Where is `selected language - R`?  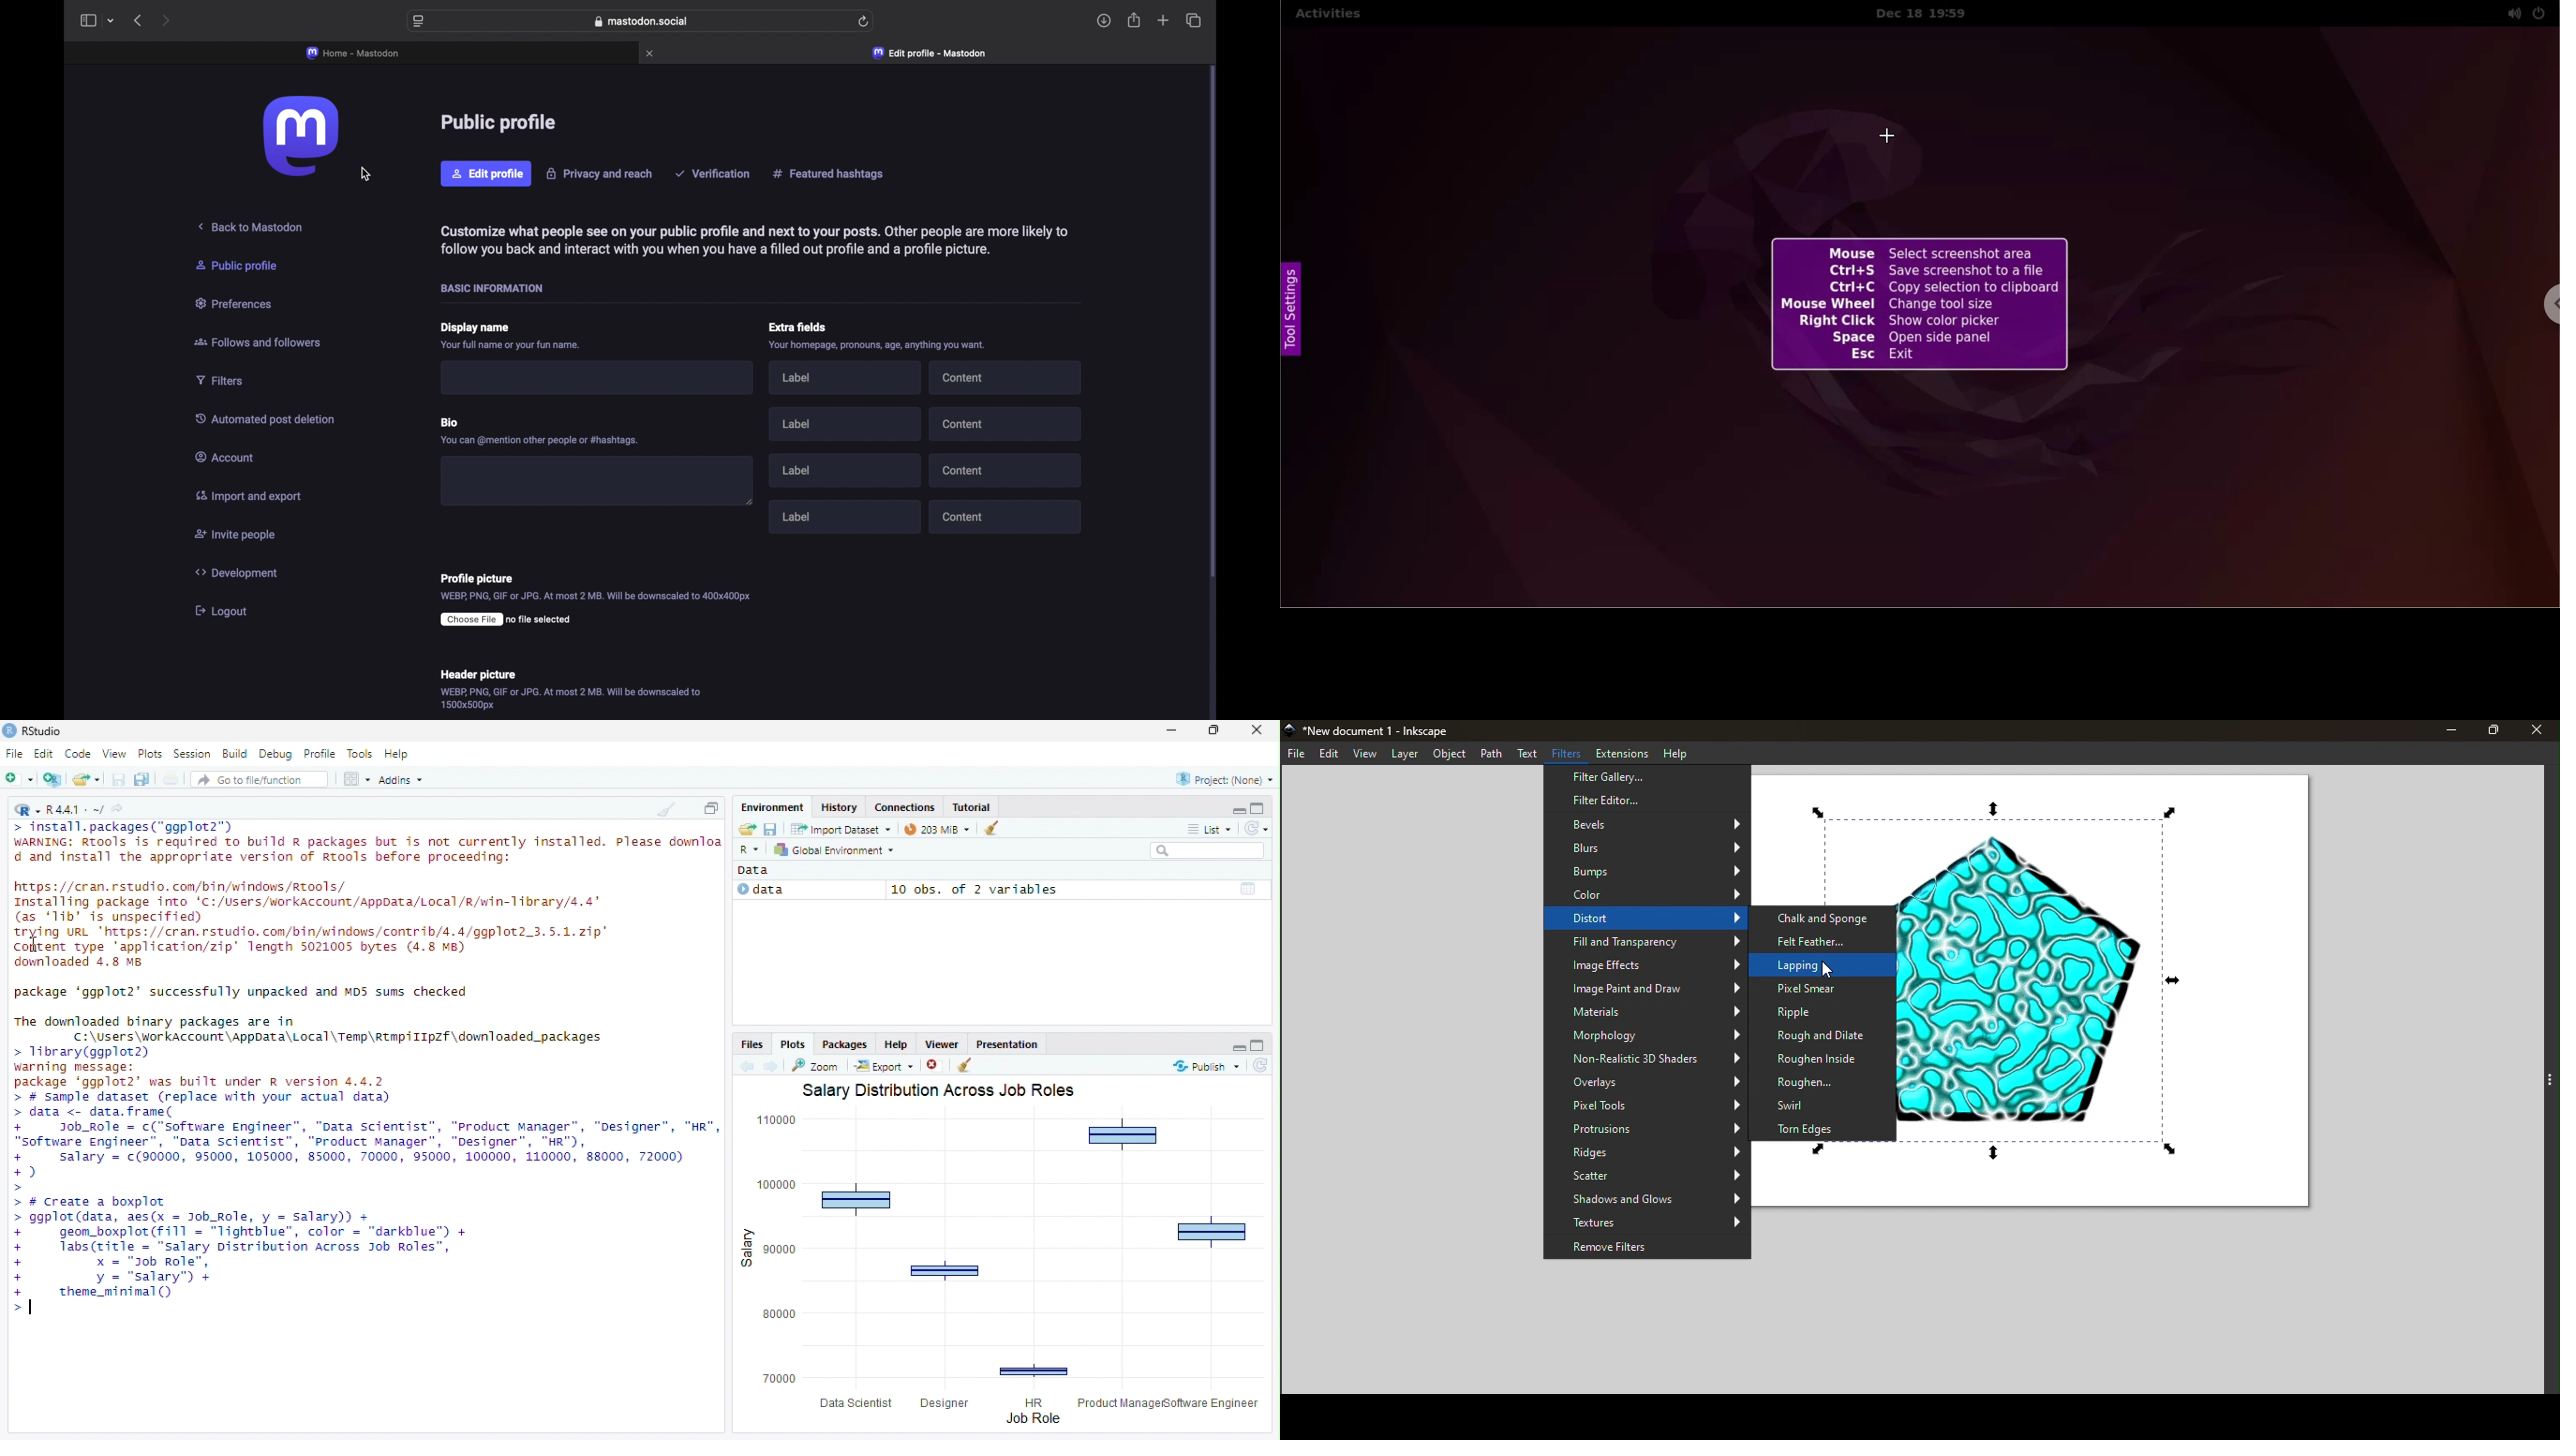
selected language - R is located at coordinates (750, 849).